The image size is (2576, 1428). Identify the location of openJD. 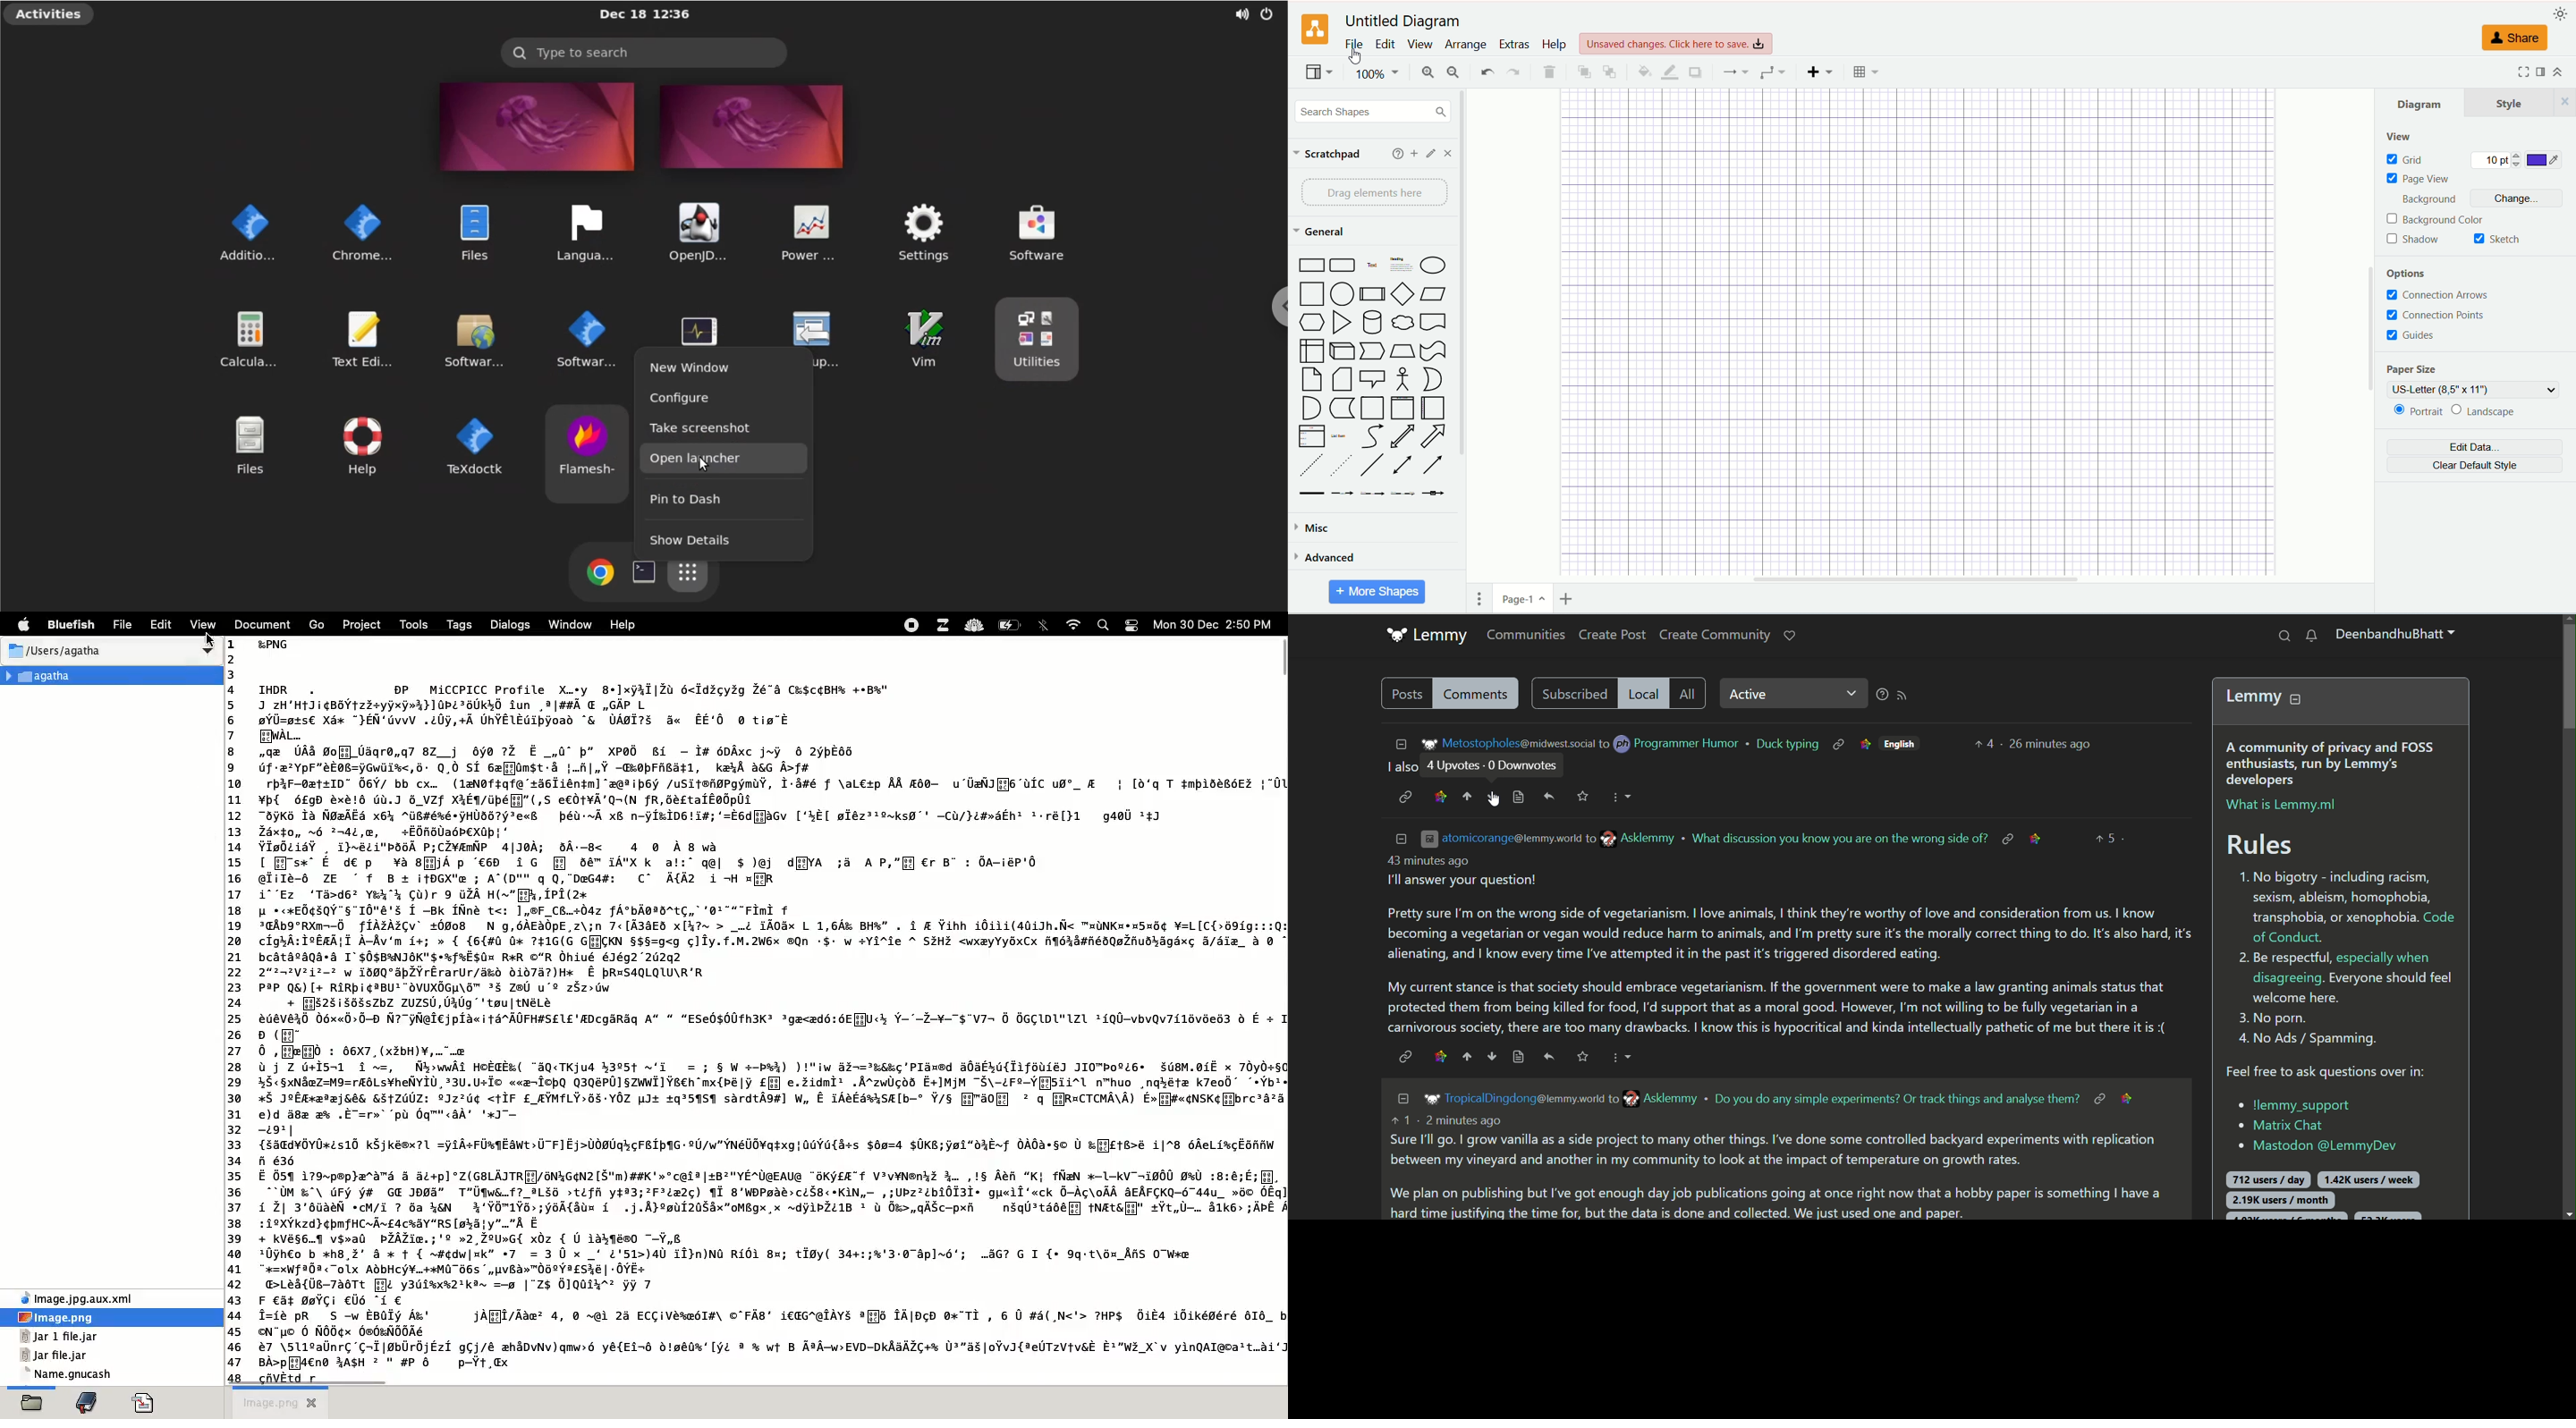
(693, 231).